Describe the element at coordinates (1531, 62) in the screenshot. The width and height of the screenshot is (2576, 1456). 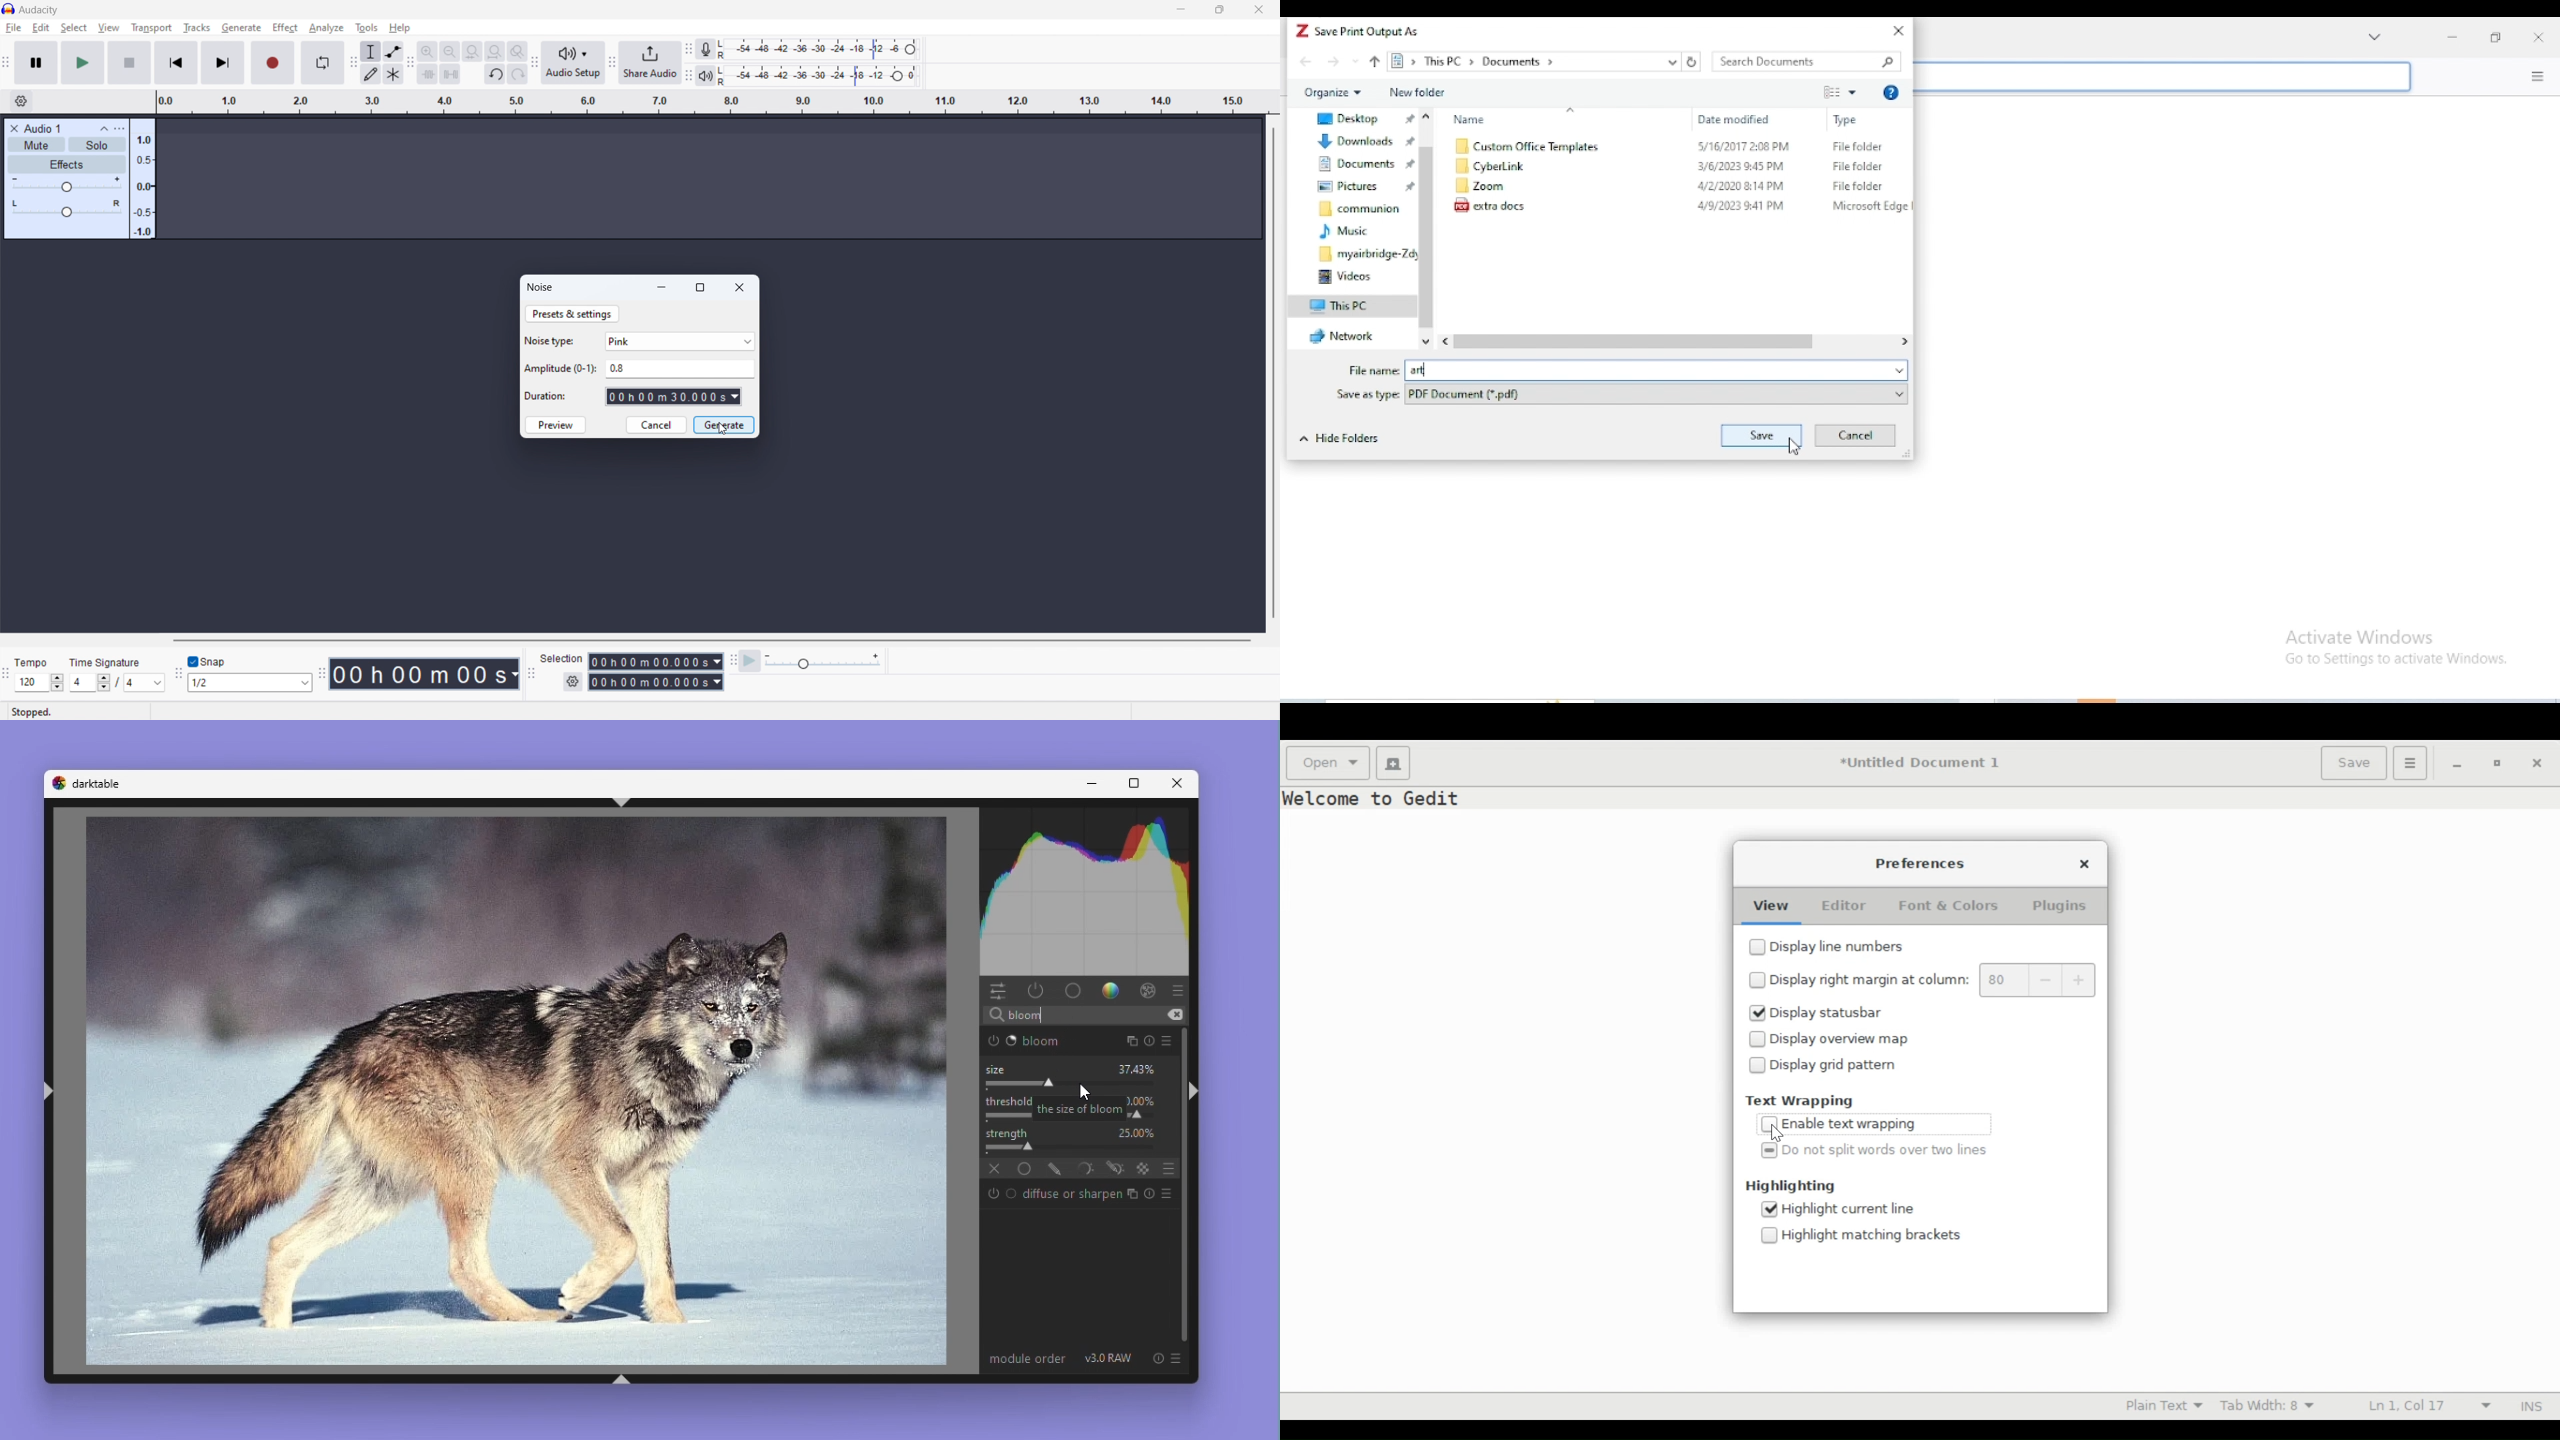
I see `> This PC > Documents >` at that location.